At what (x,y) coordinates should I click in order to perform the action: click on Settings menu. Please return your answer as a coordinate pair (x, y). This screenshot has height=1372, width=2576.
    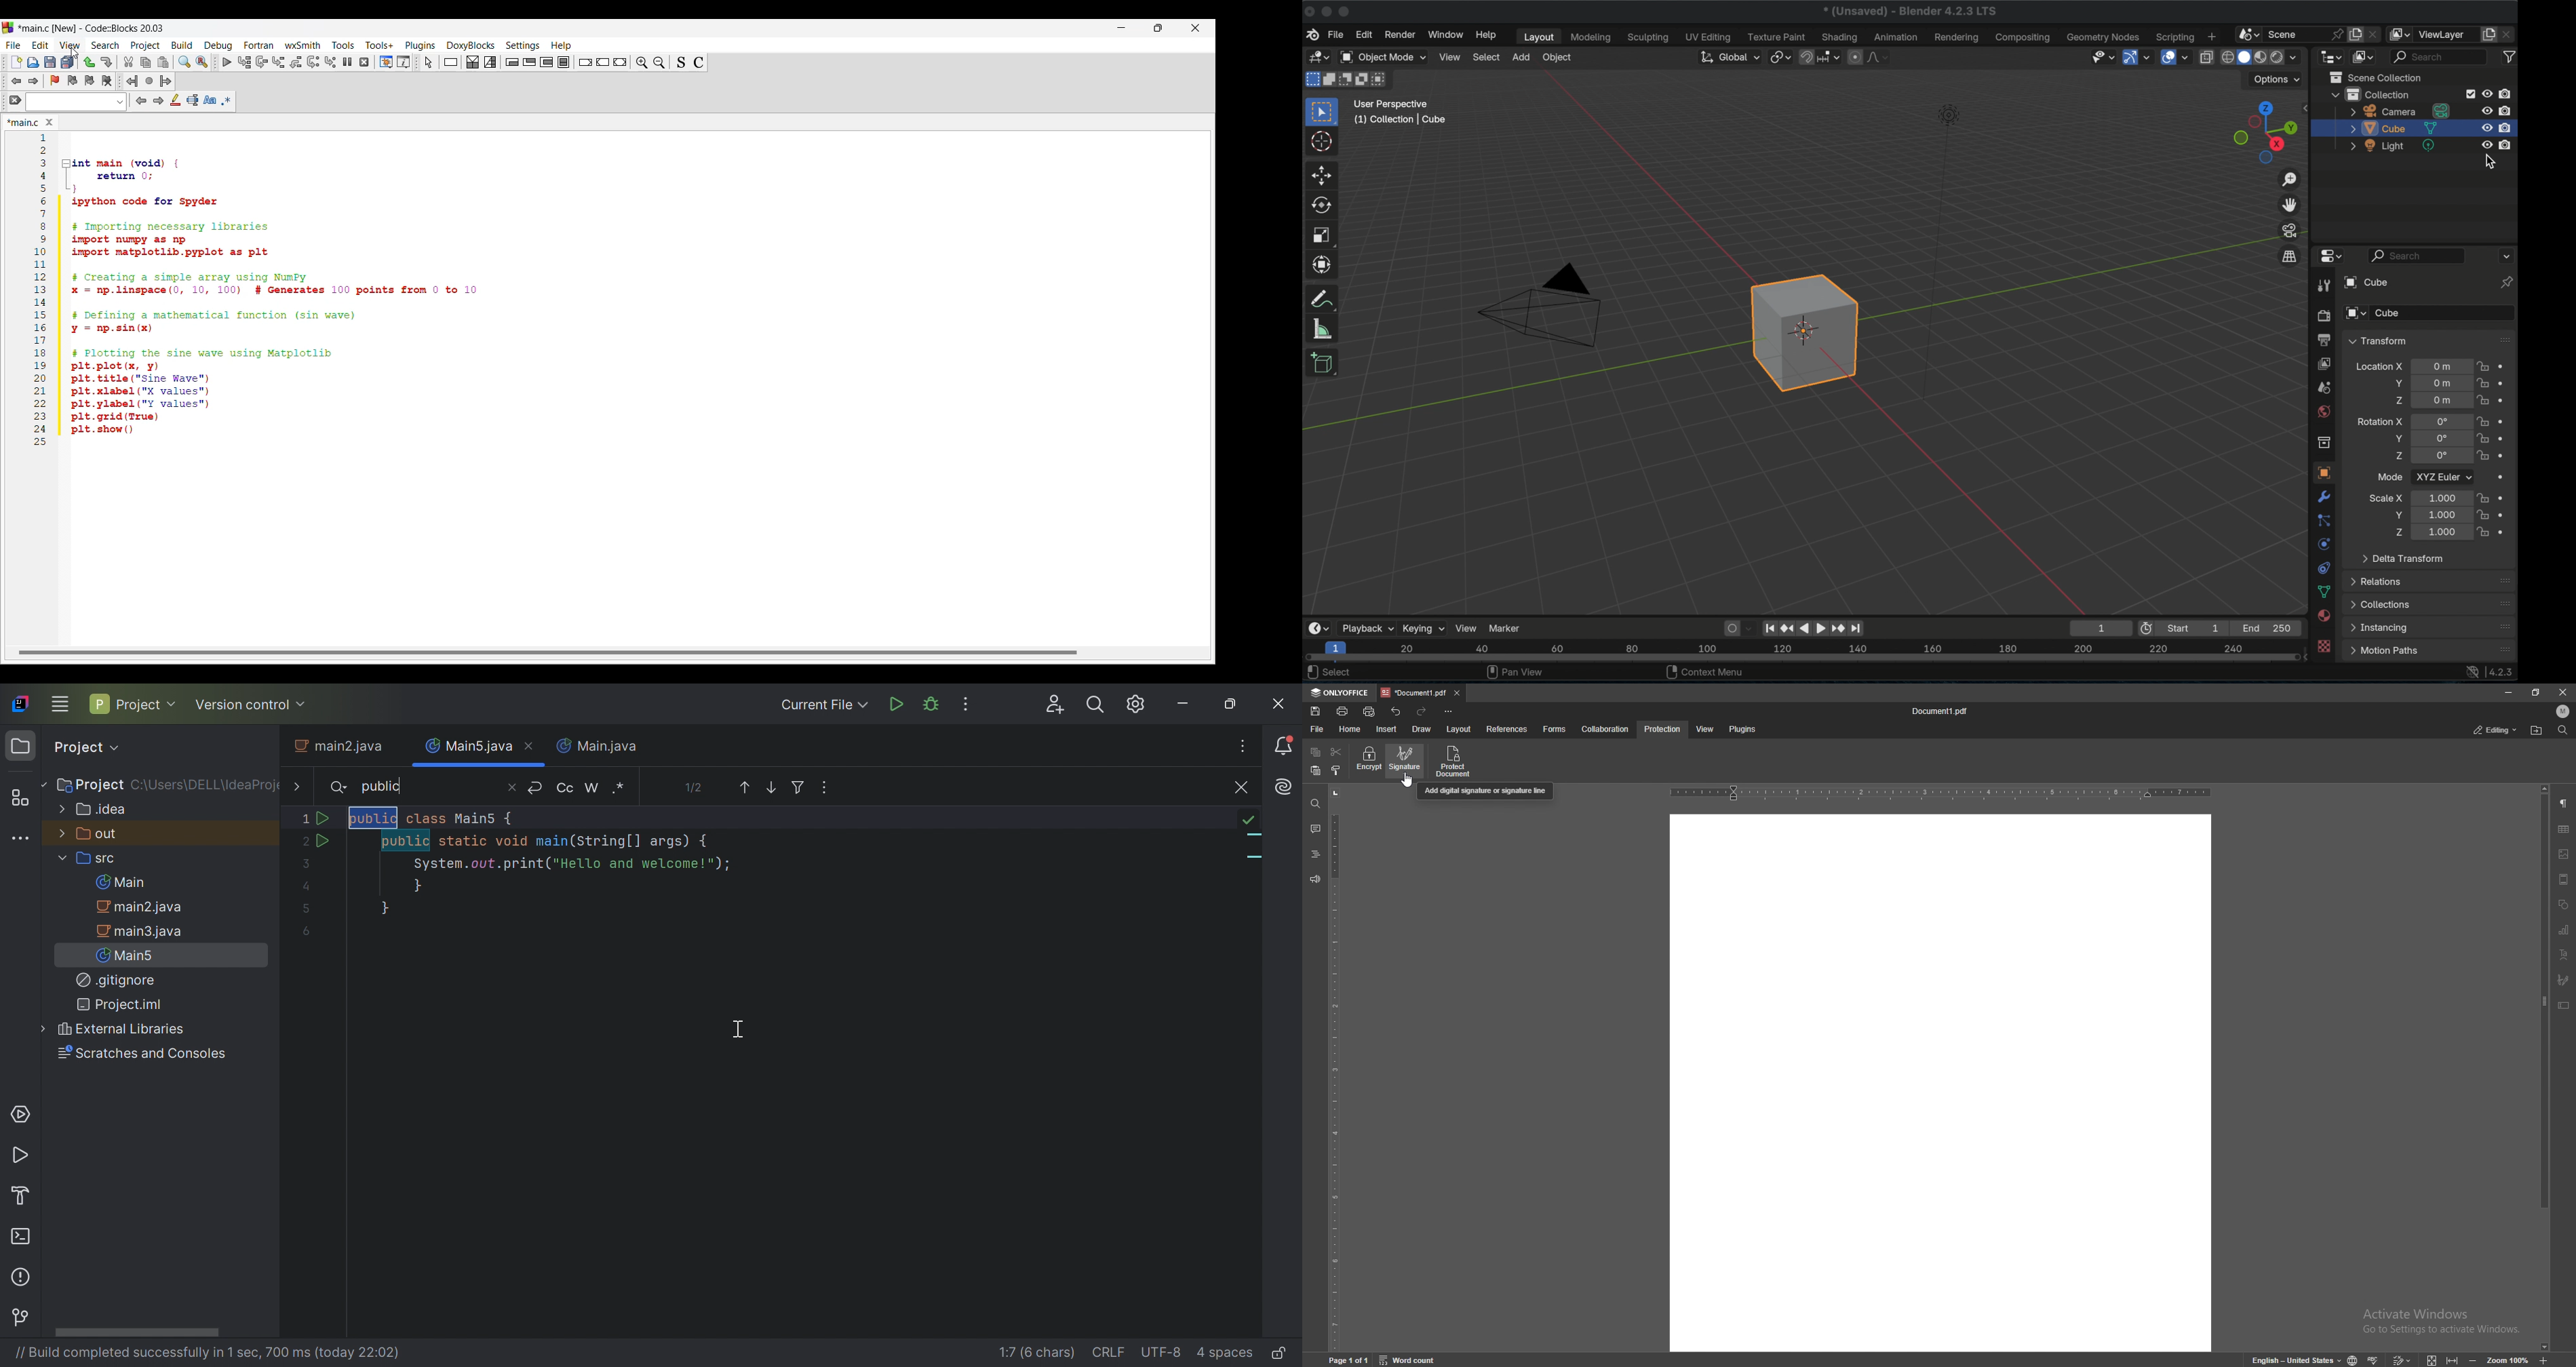
    Looking at the image, I should click on (523, 46).